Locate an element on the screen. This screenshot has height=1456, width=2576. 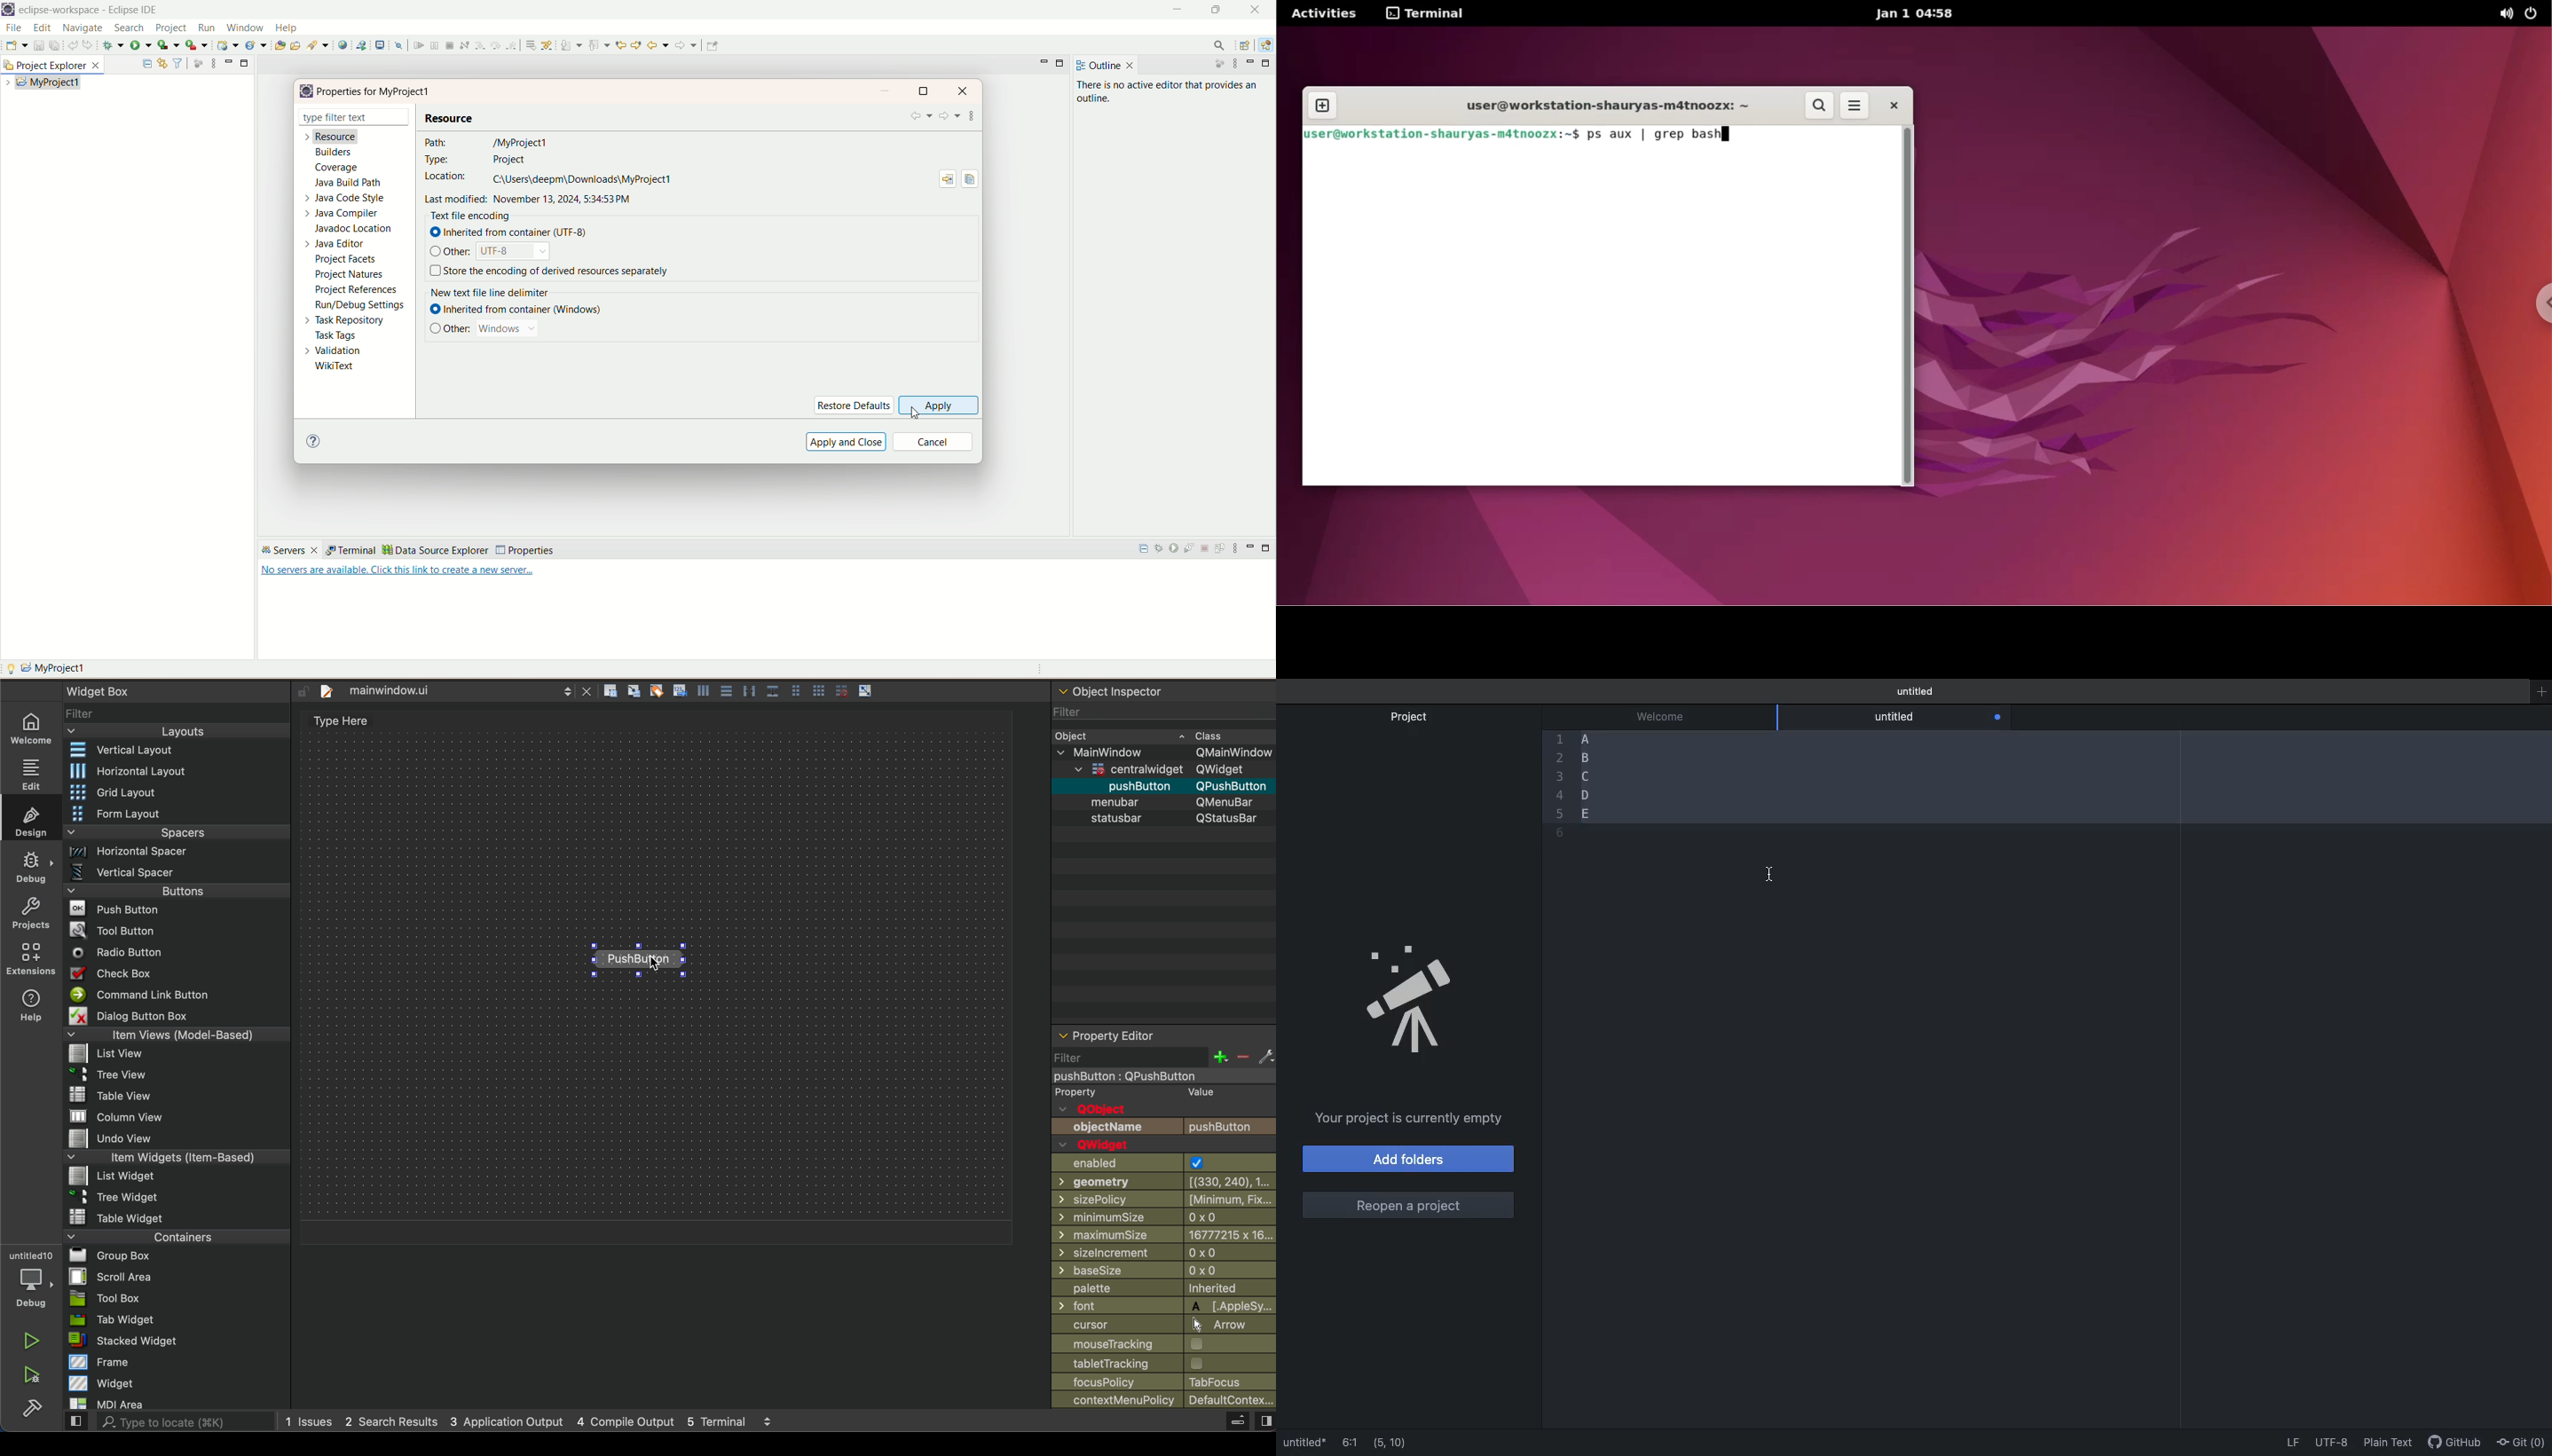
item widgets is located at coordinates (174, 1159).